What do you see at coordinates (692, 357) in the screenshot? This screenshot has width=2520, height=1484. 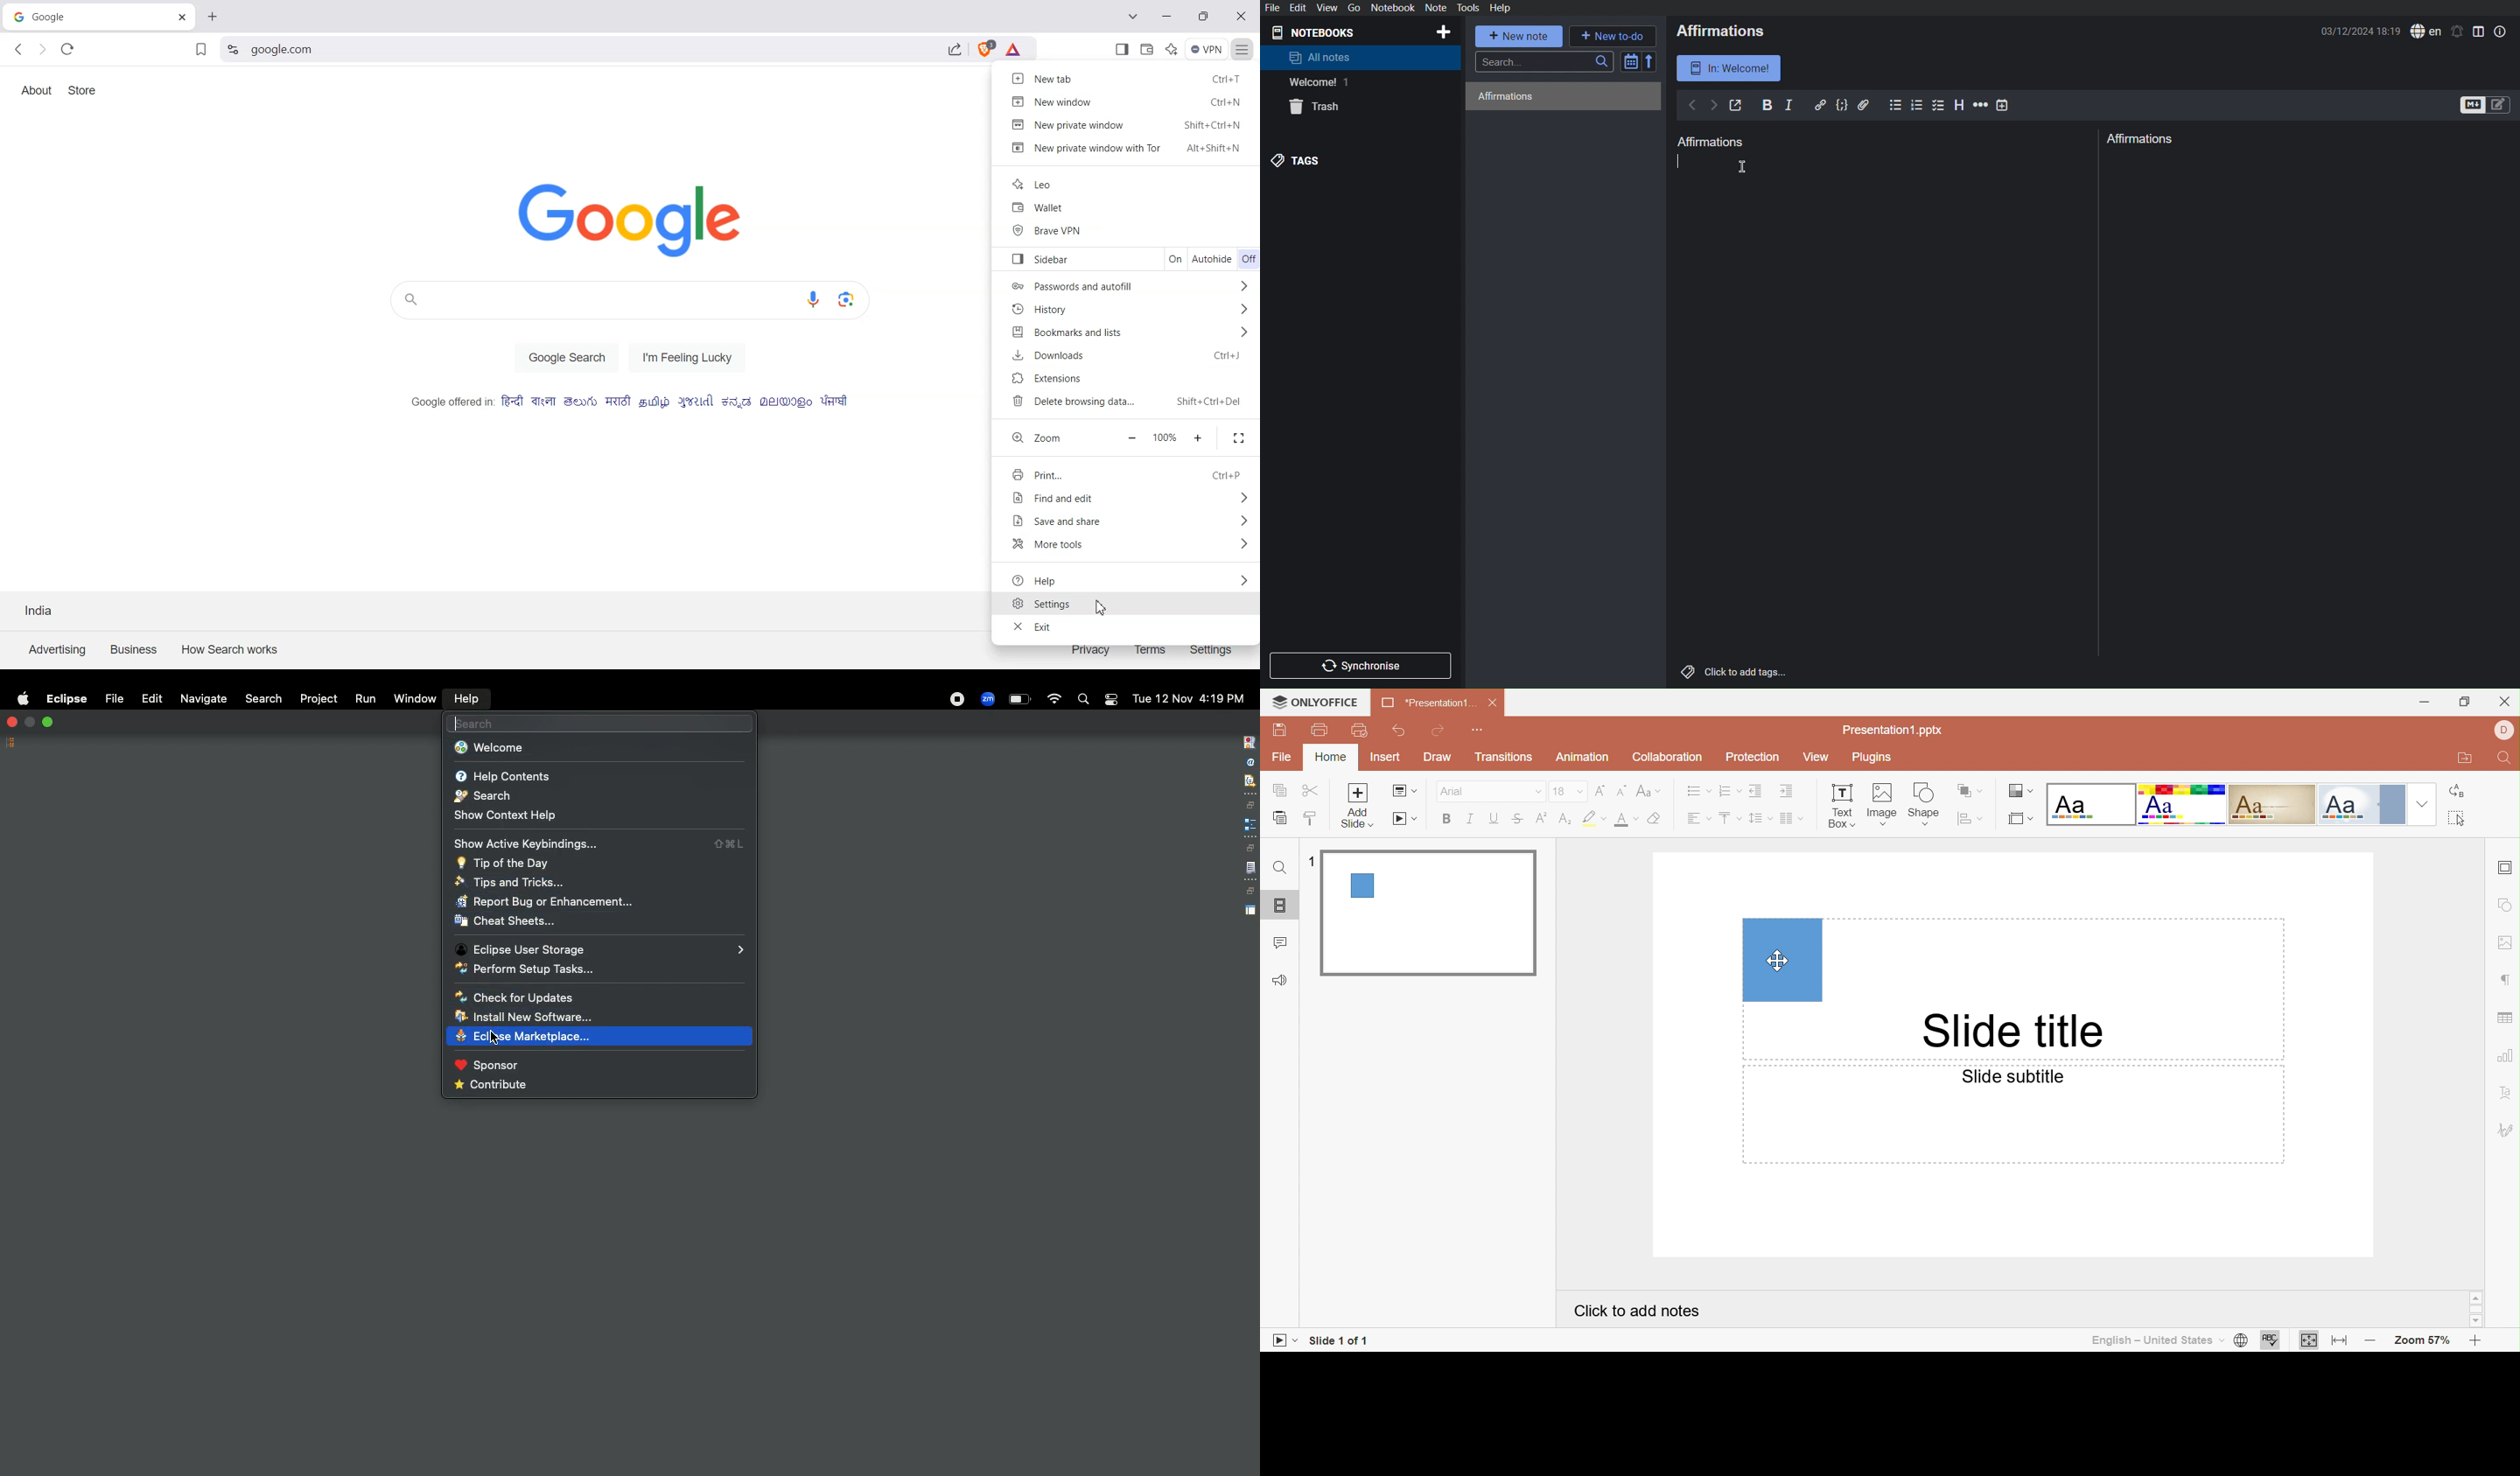 I see `I'm Feeling Lucky` at bounding box center [692, 357].